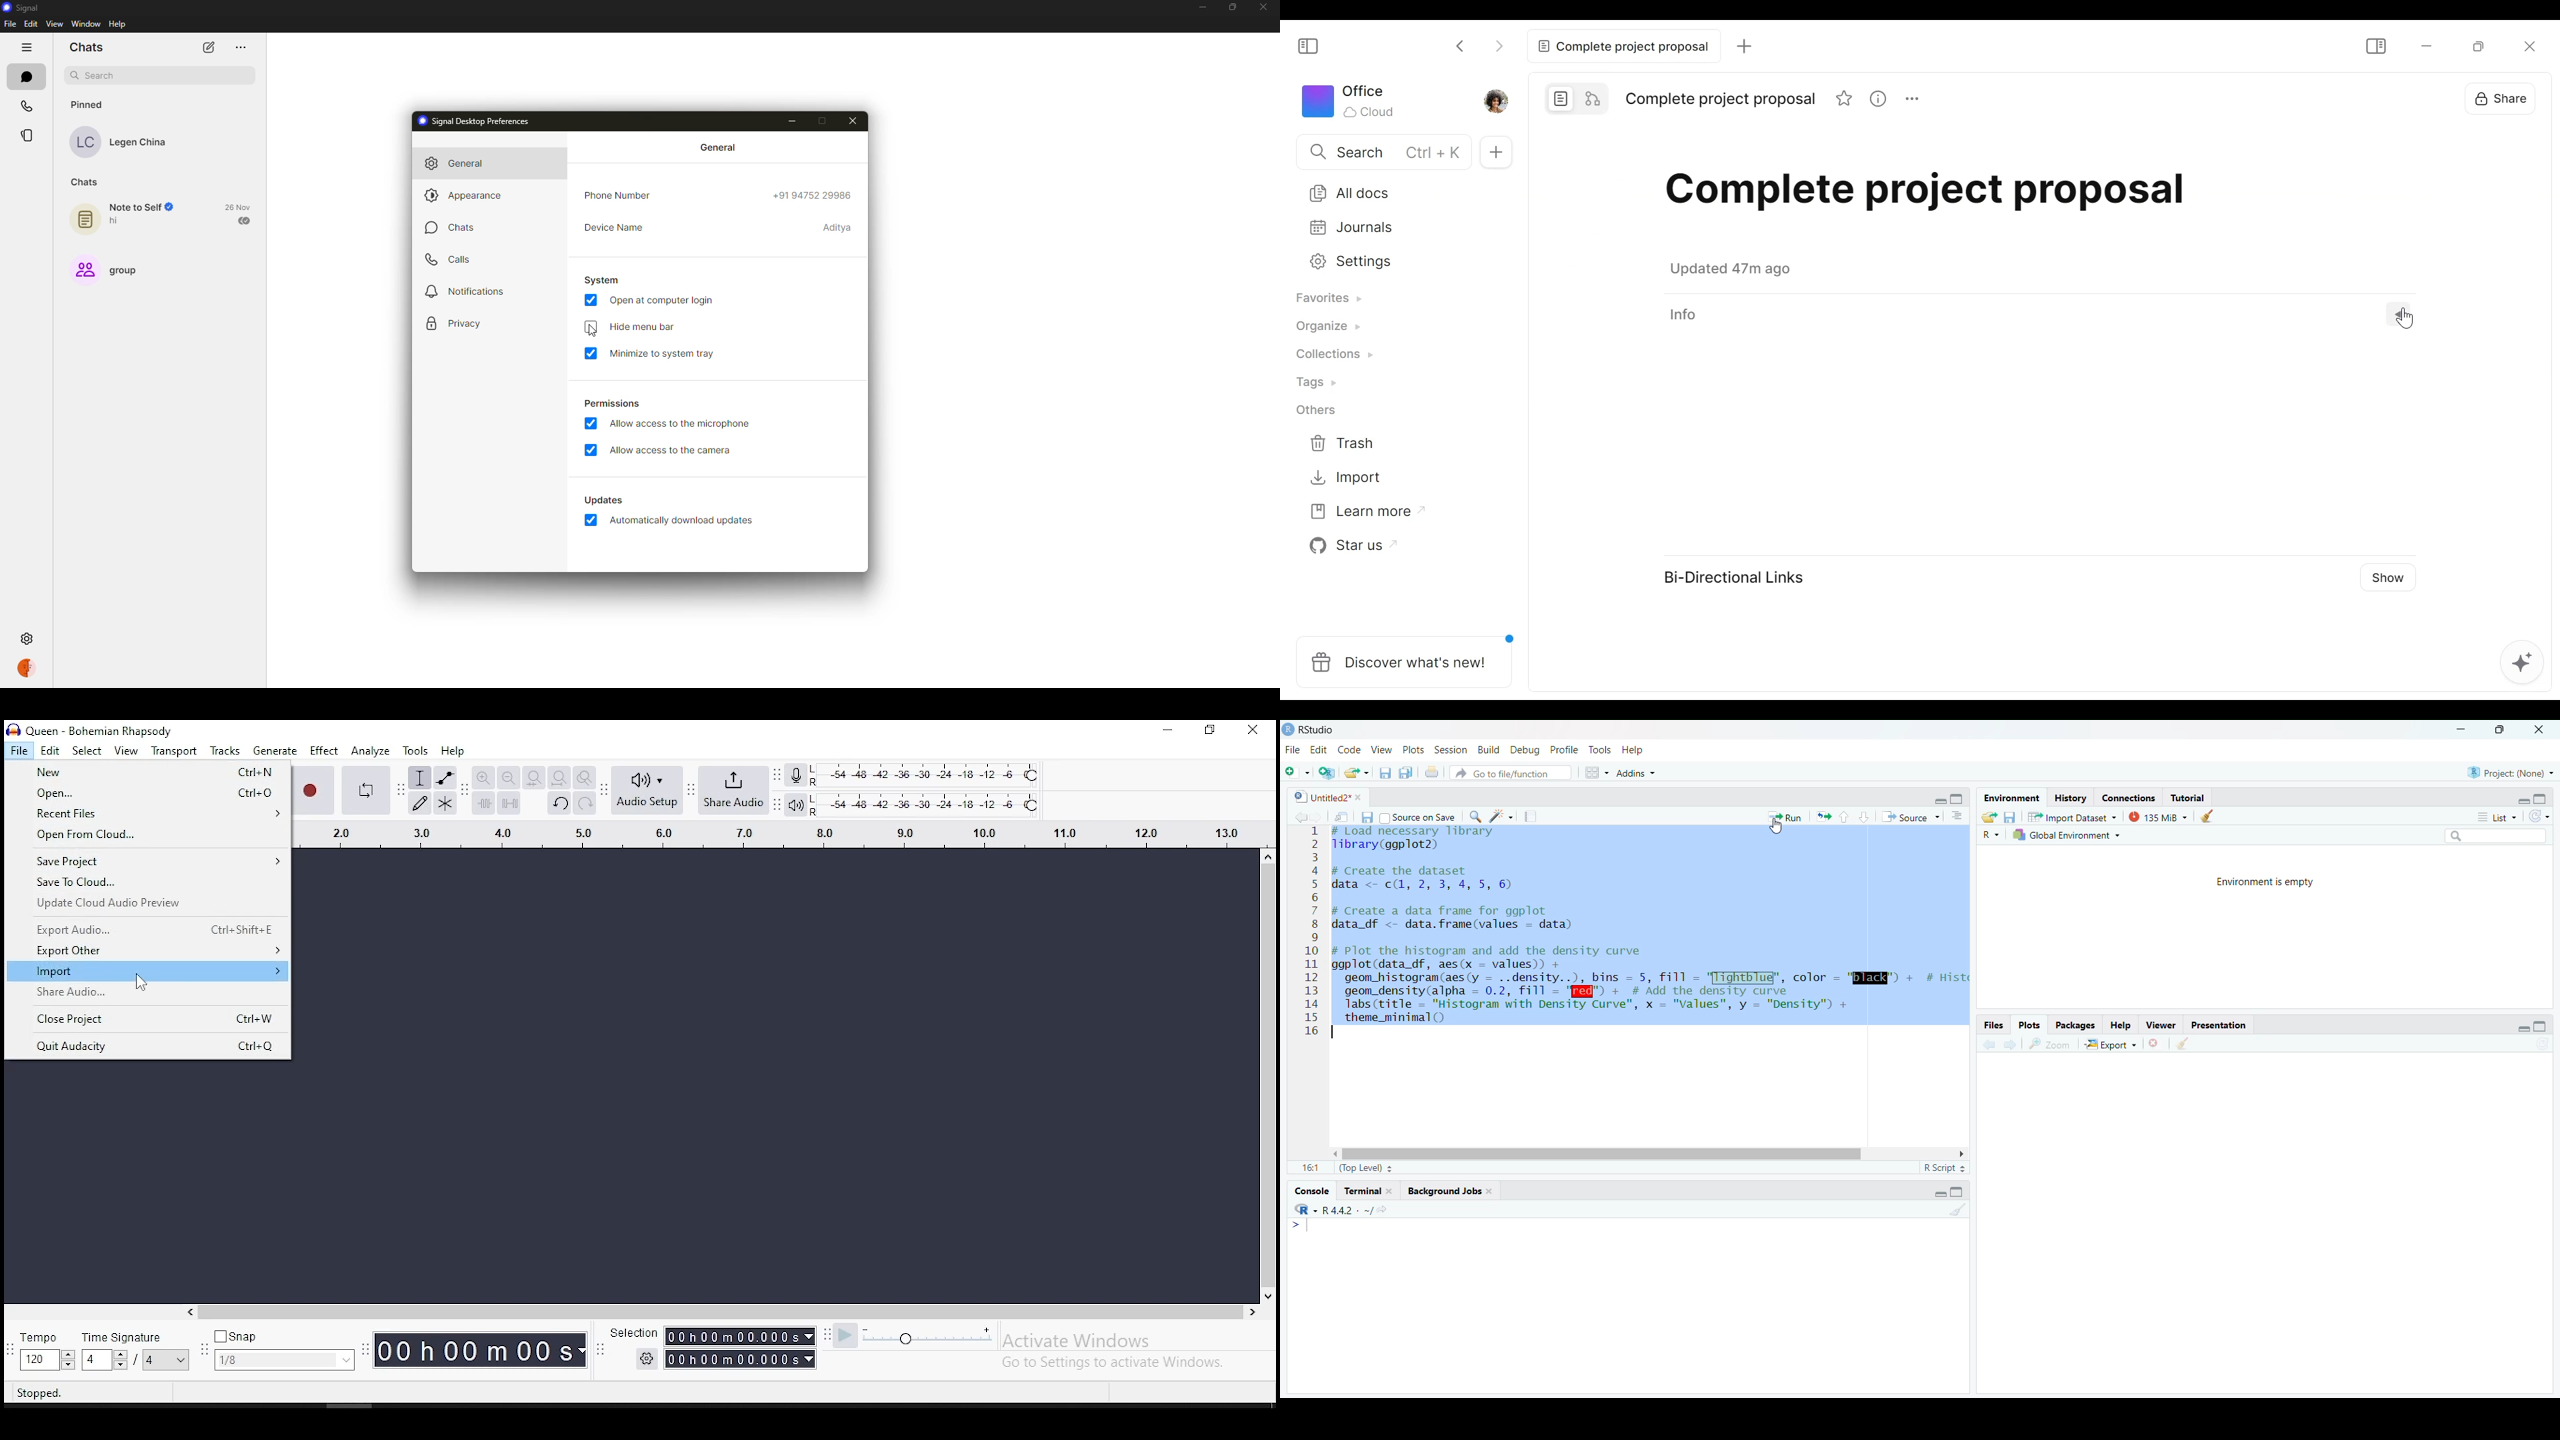 The image size is (2576, 1456). Describe the element at coordinates (118, 24) in the screenshot. I see `help` at that location.